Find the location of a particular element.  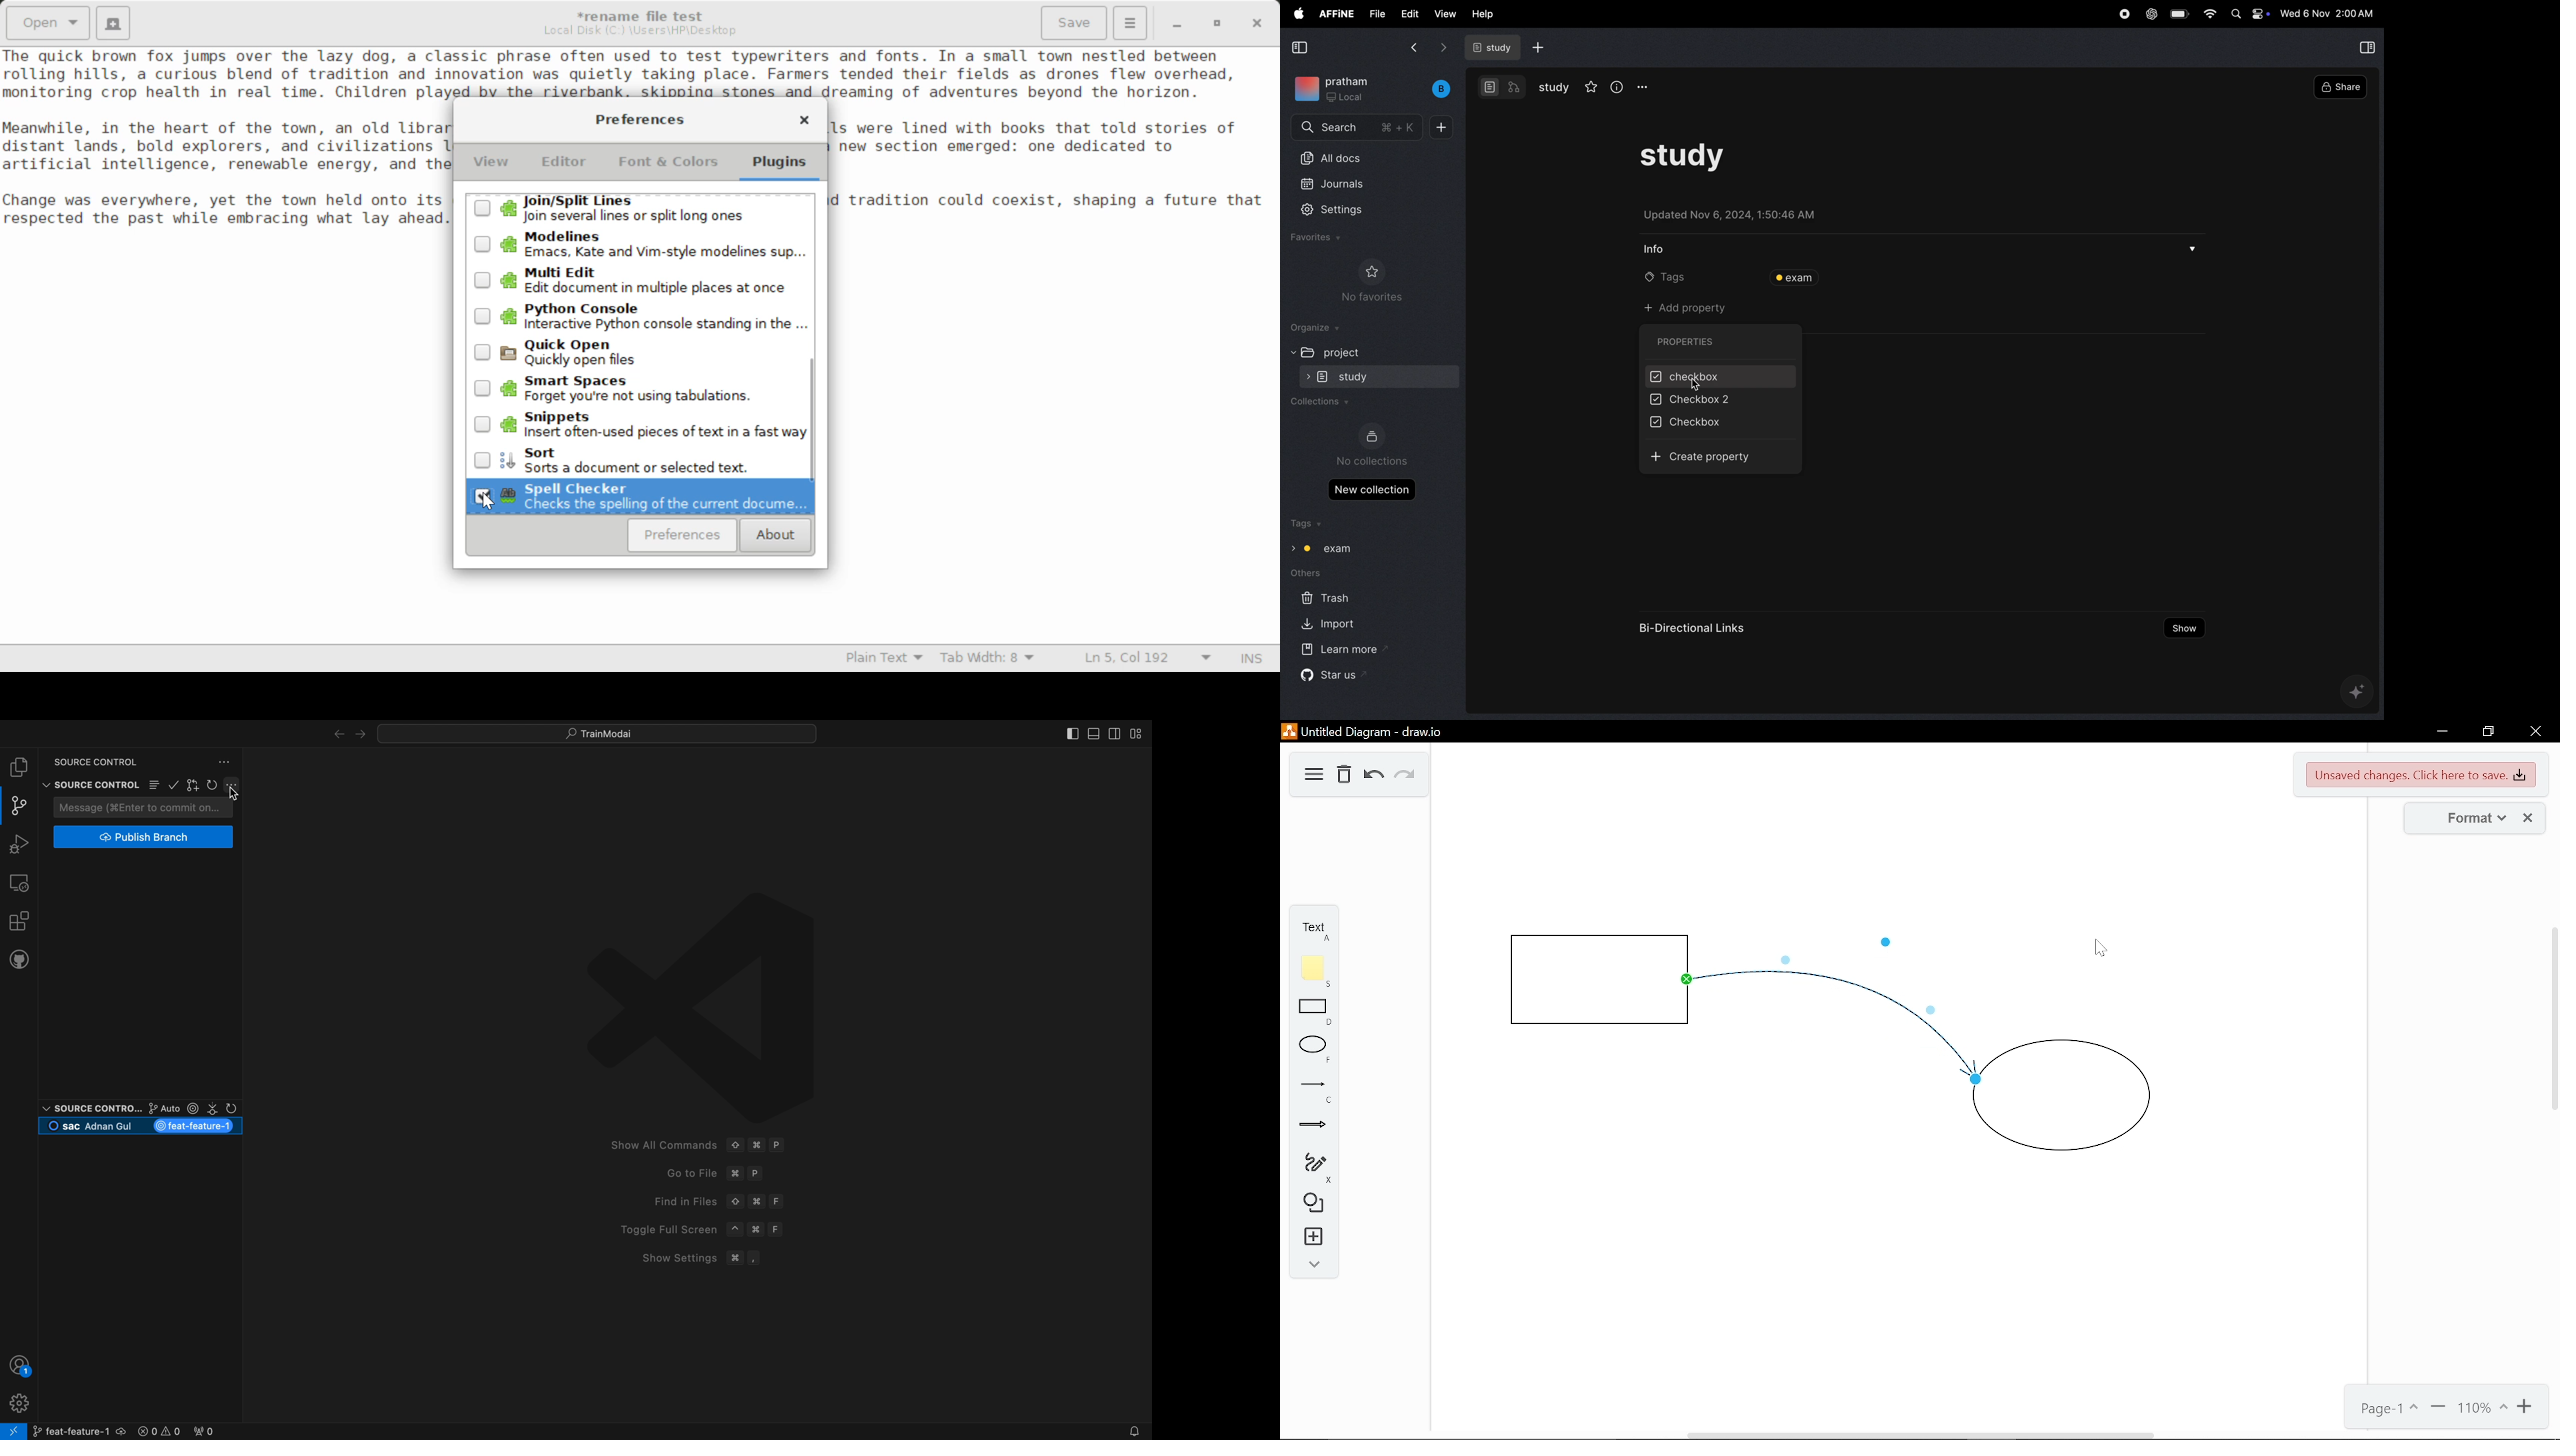

tags is located at coordinates (1309, 525).